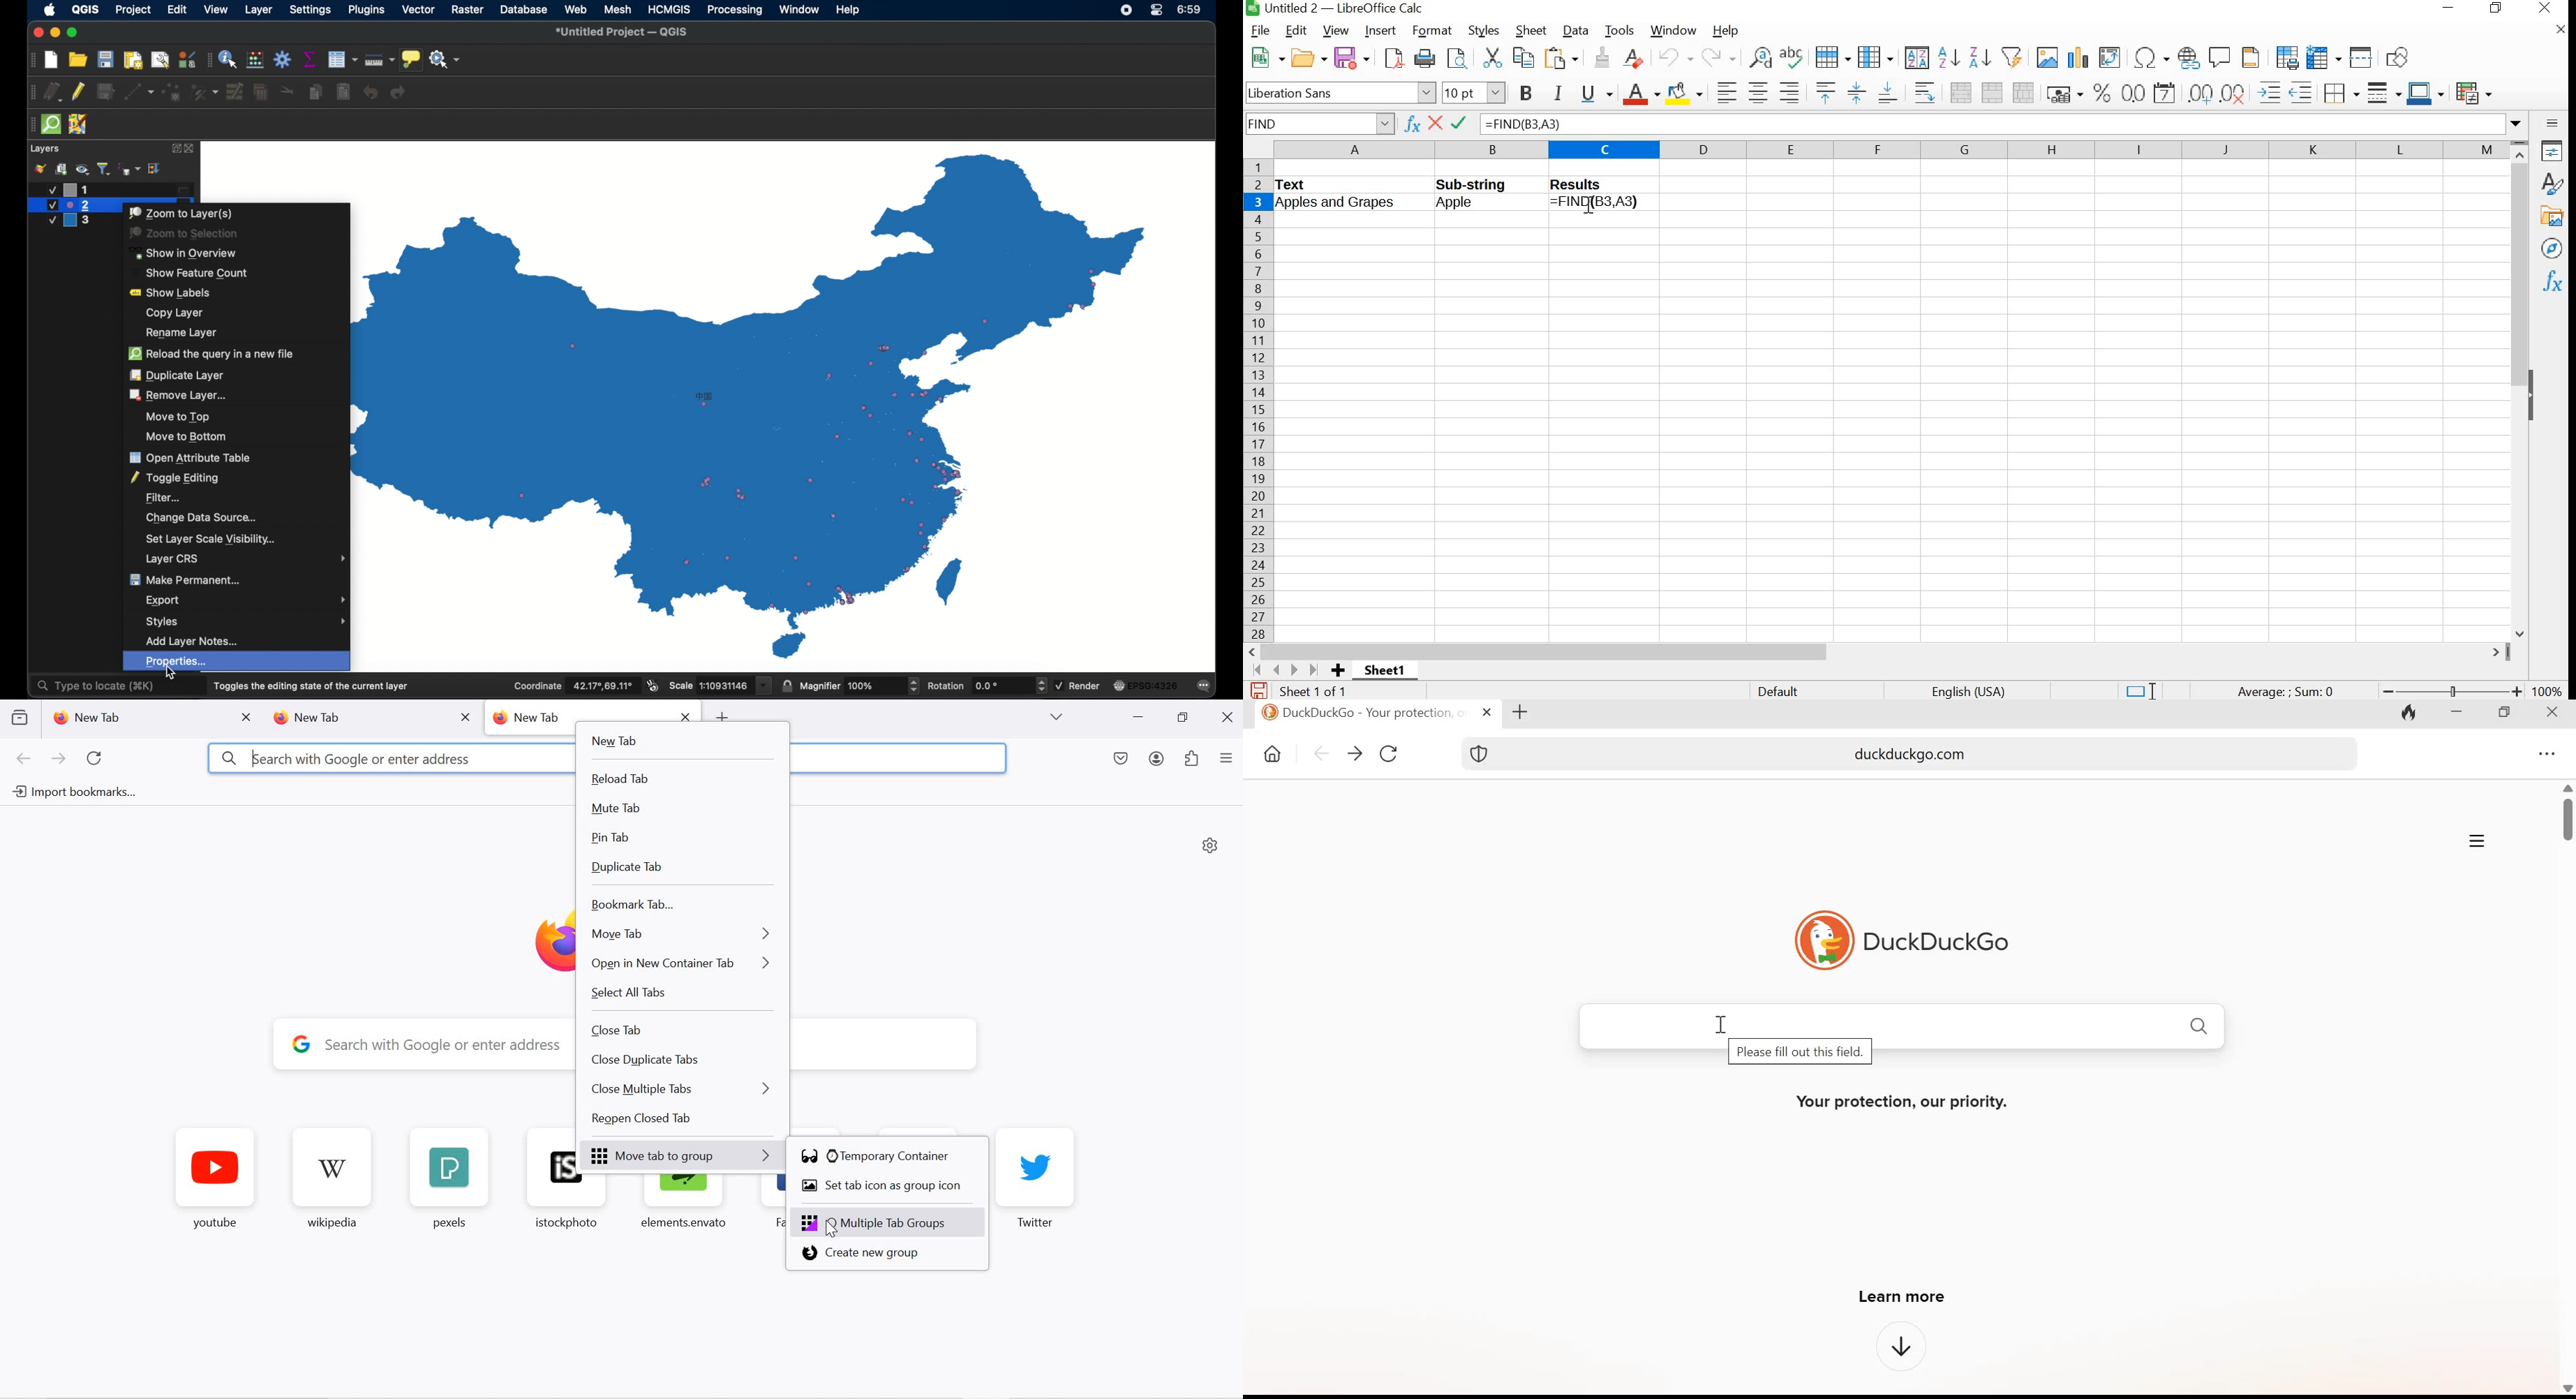 This screenshot has width=2576, height=1400. What do you see at coordinates (192, 641) in the screenshot?
I see `add layer  notes` at bounding box center [192, 641].